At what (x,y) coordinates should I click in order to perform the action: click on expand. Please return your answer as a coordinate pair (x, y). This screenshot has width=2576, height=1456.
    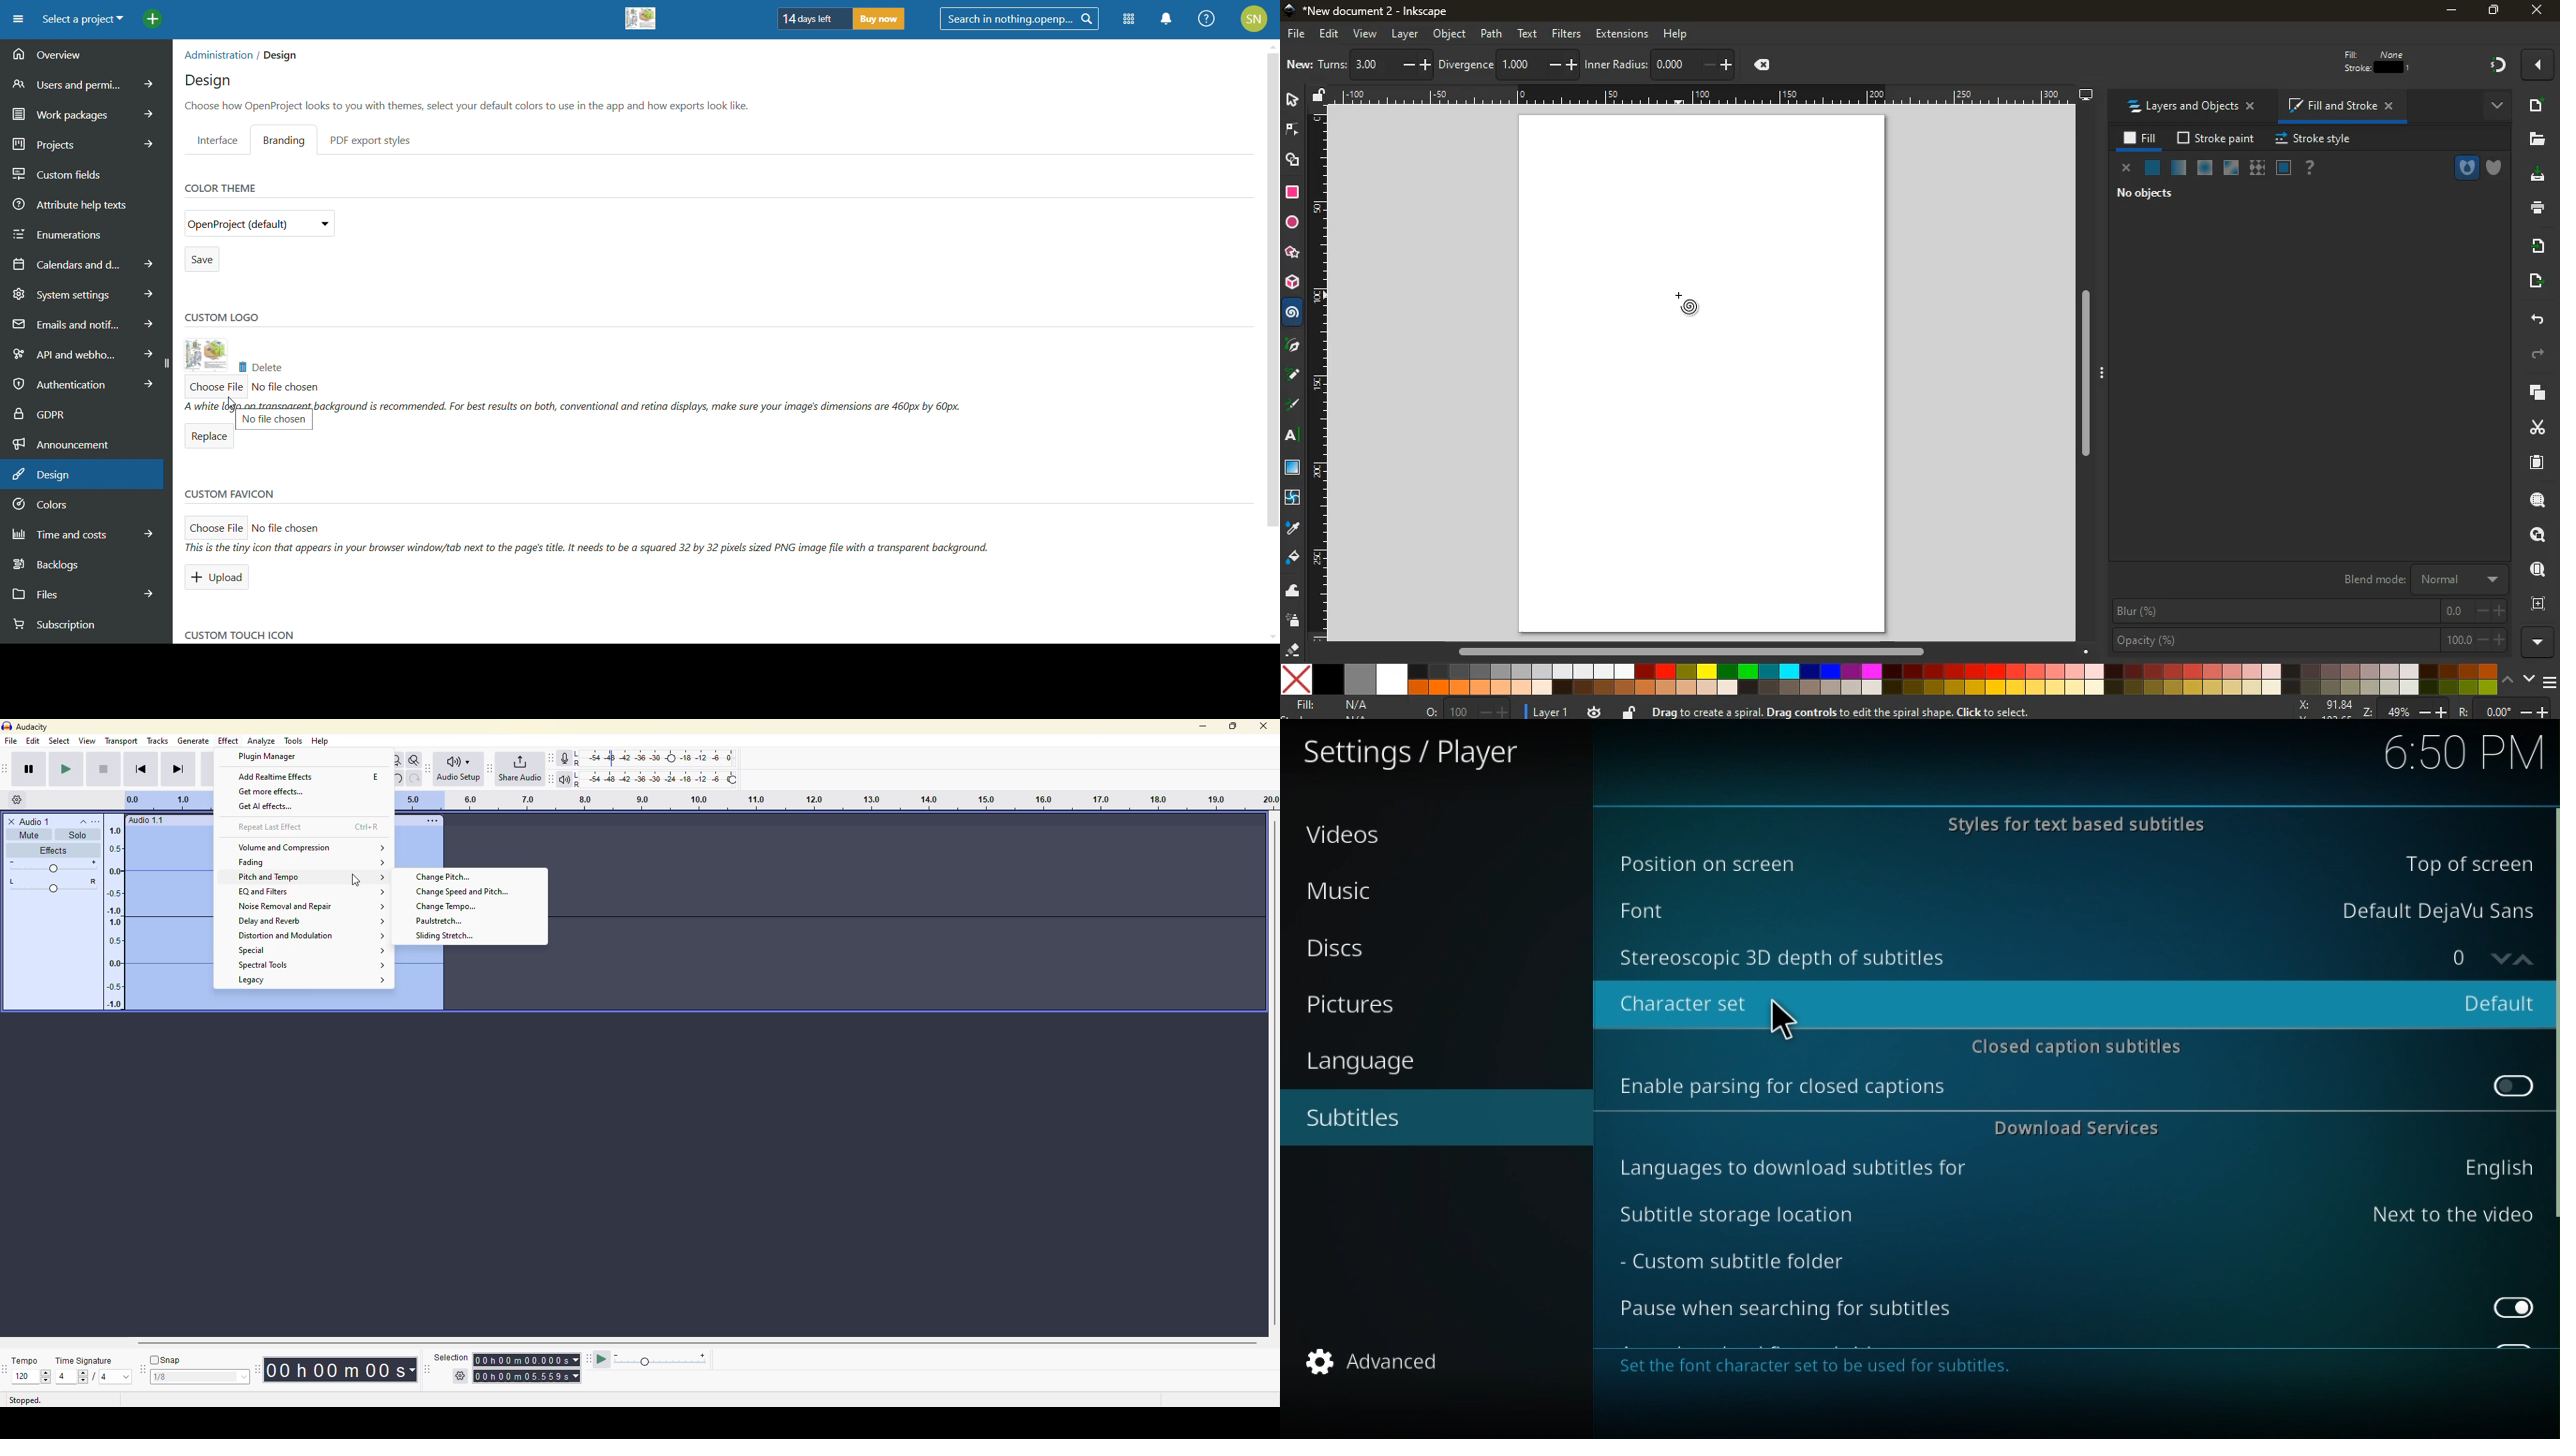
    Looking at the image, I should click on (383, 892).